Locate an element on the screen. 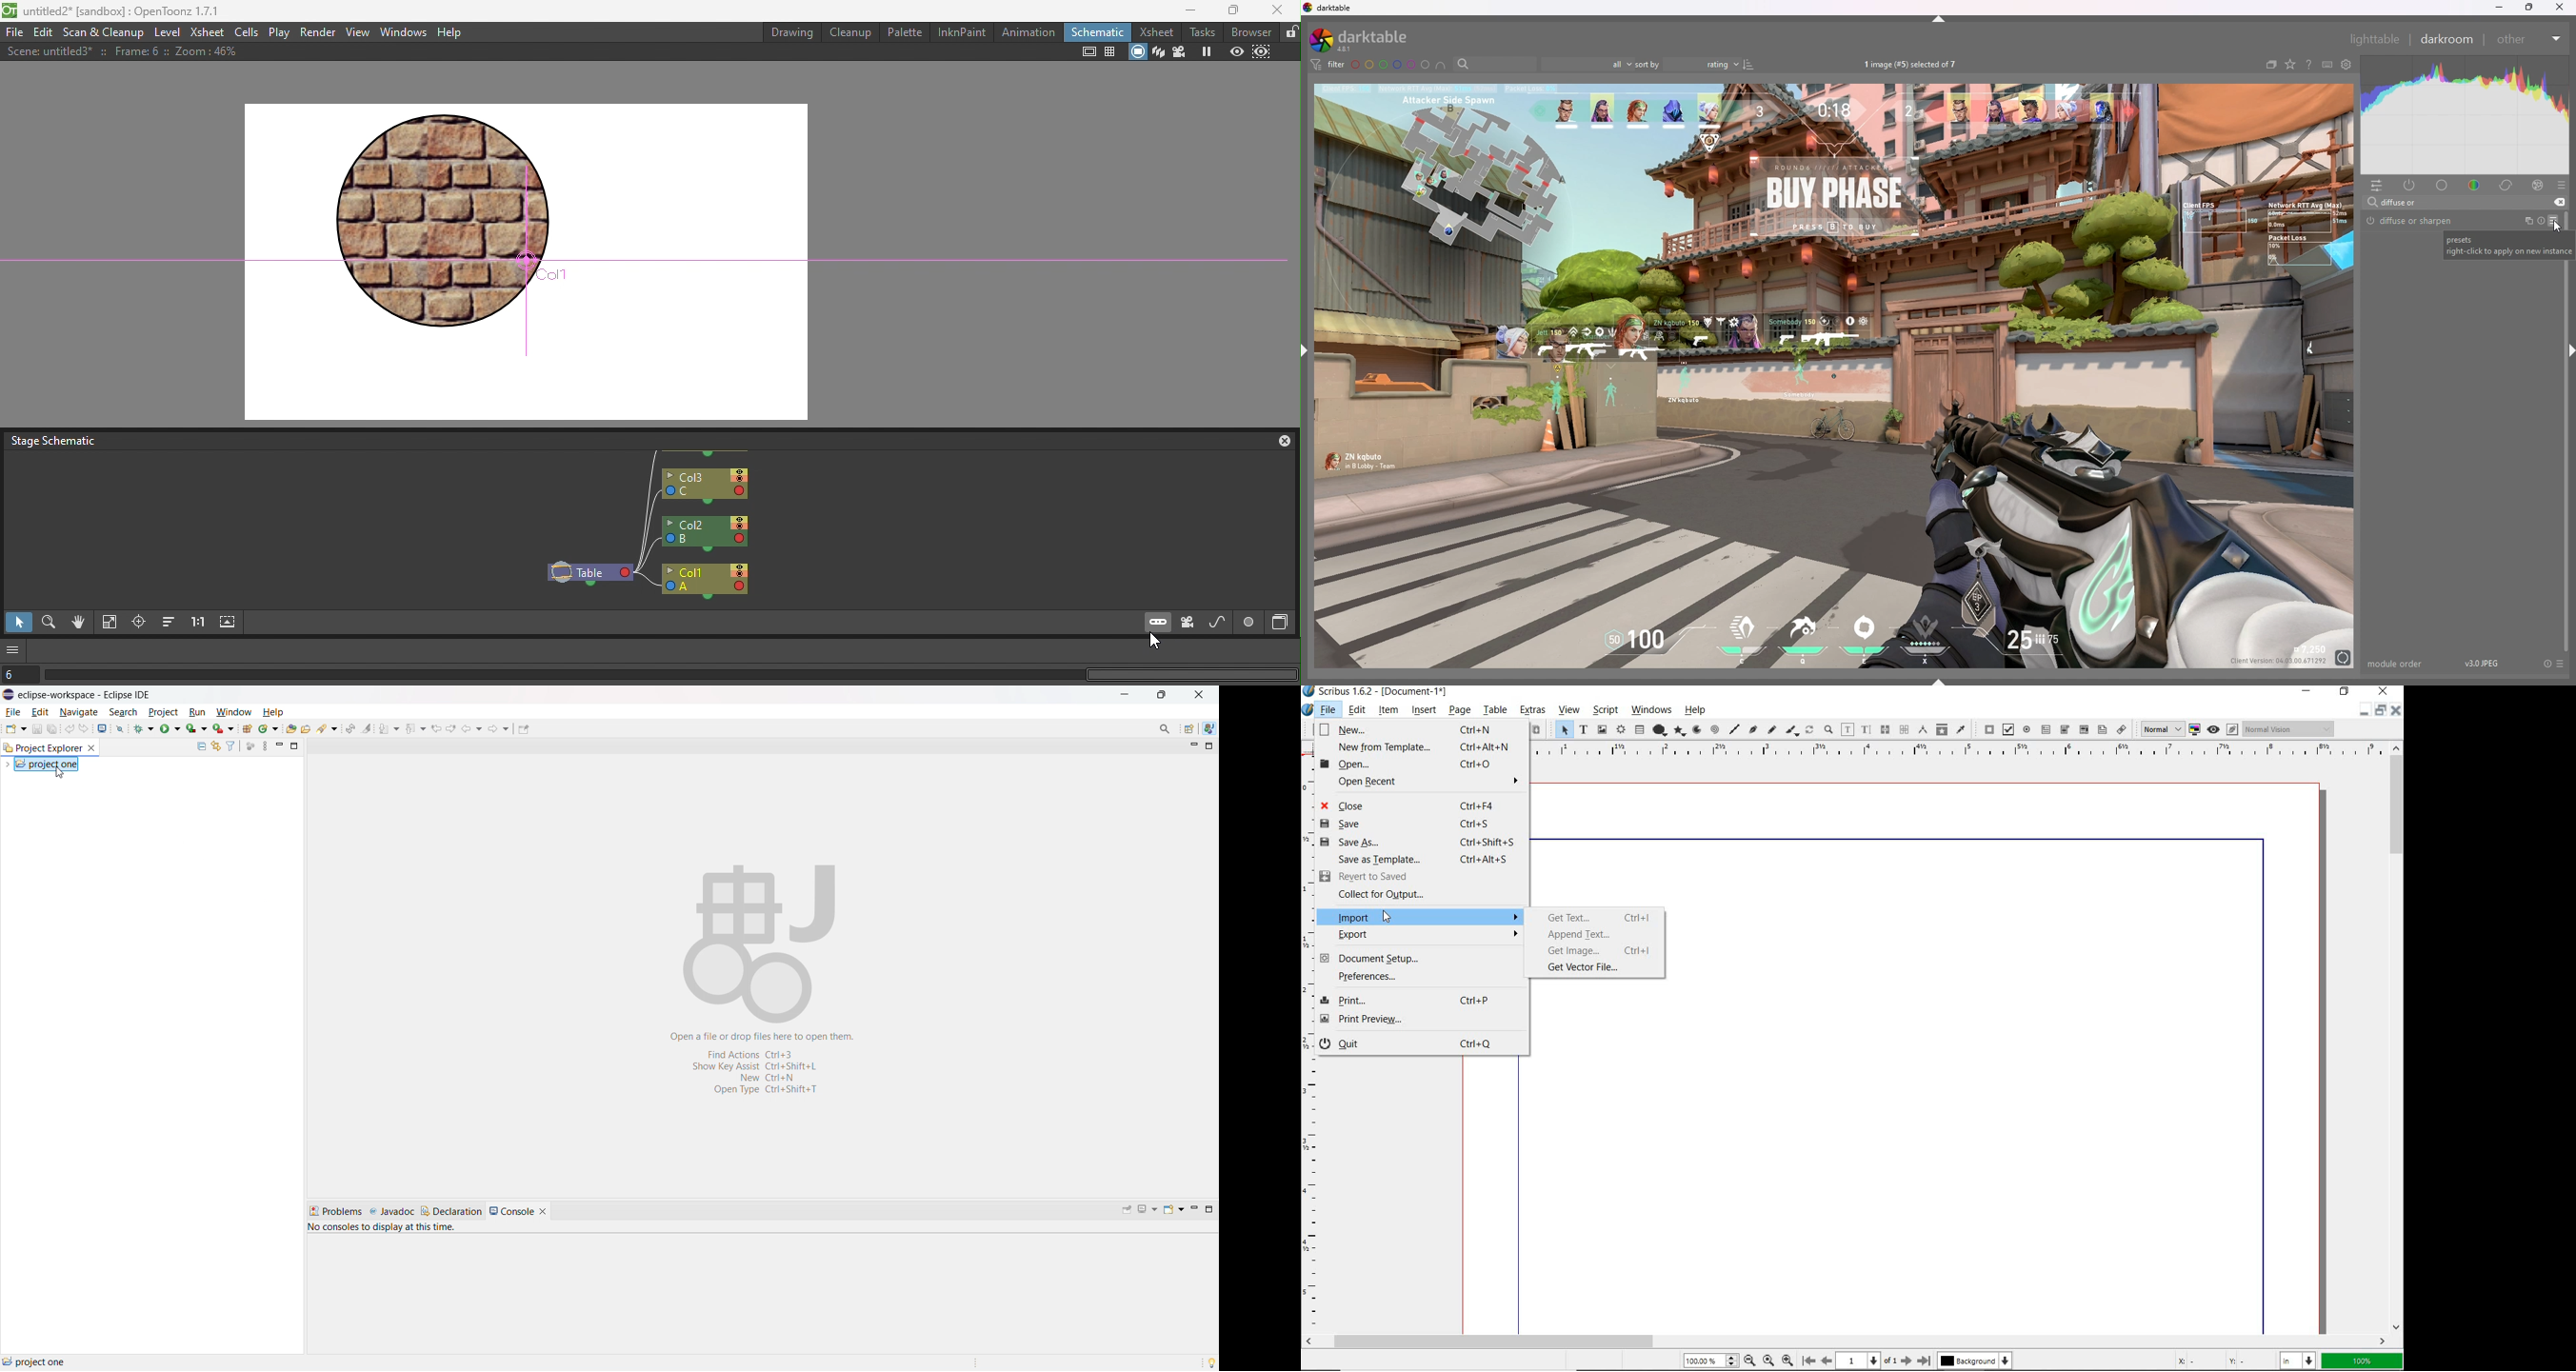 This screenshot has height=1372, width=2576. project one is located at coordinates (35, 1361).